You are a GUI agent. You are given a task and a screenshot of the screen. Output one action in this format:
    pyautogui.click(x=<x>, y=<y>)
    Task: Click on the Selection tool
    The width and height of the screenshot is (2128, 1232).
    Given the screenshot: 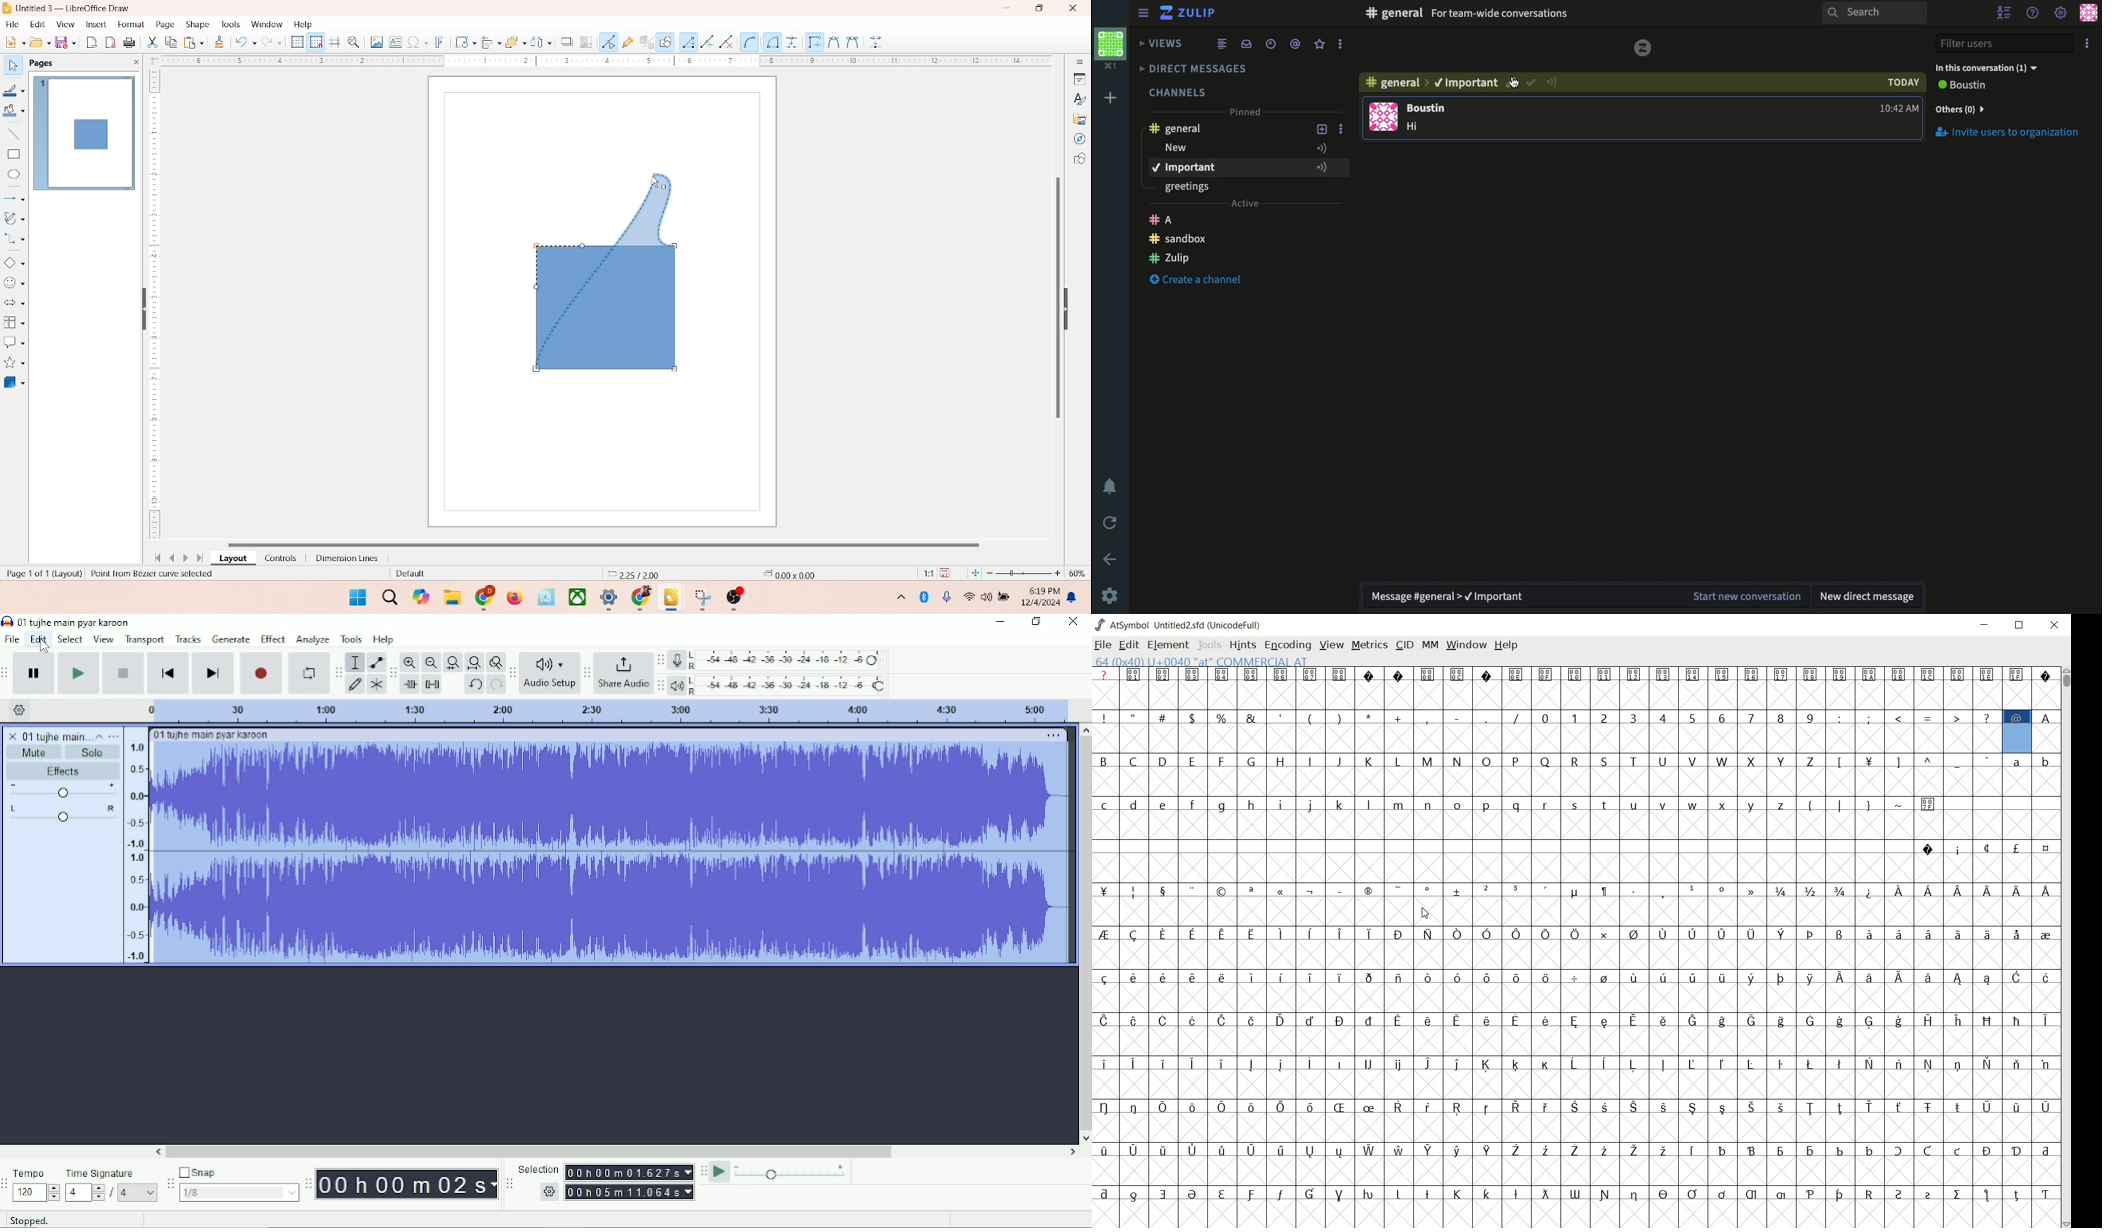 What is the action you would take?
    pyautogui.click(x=355, y=662)
    